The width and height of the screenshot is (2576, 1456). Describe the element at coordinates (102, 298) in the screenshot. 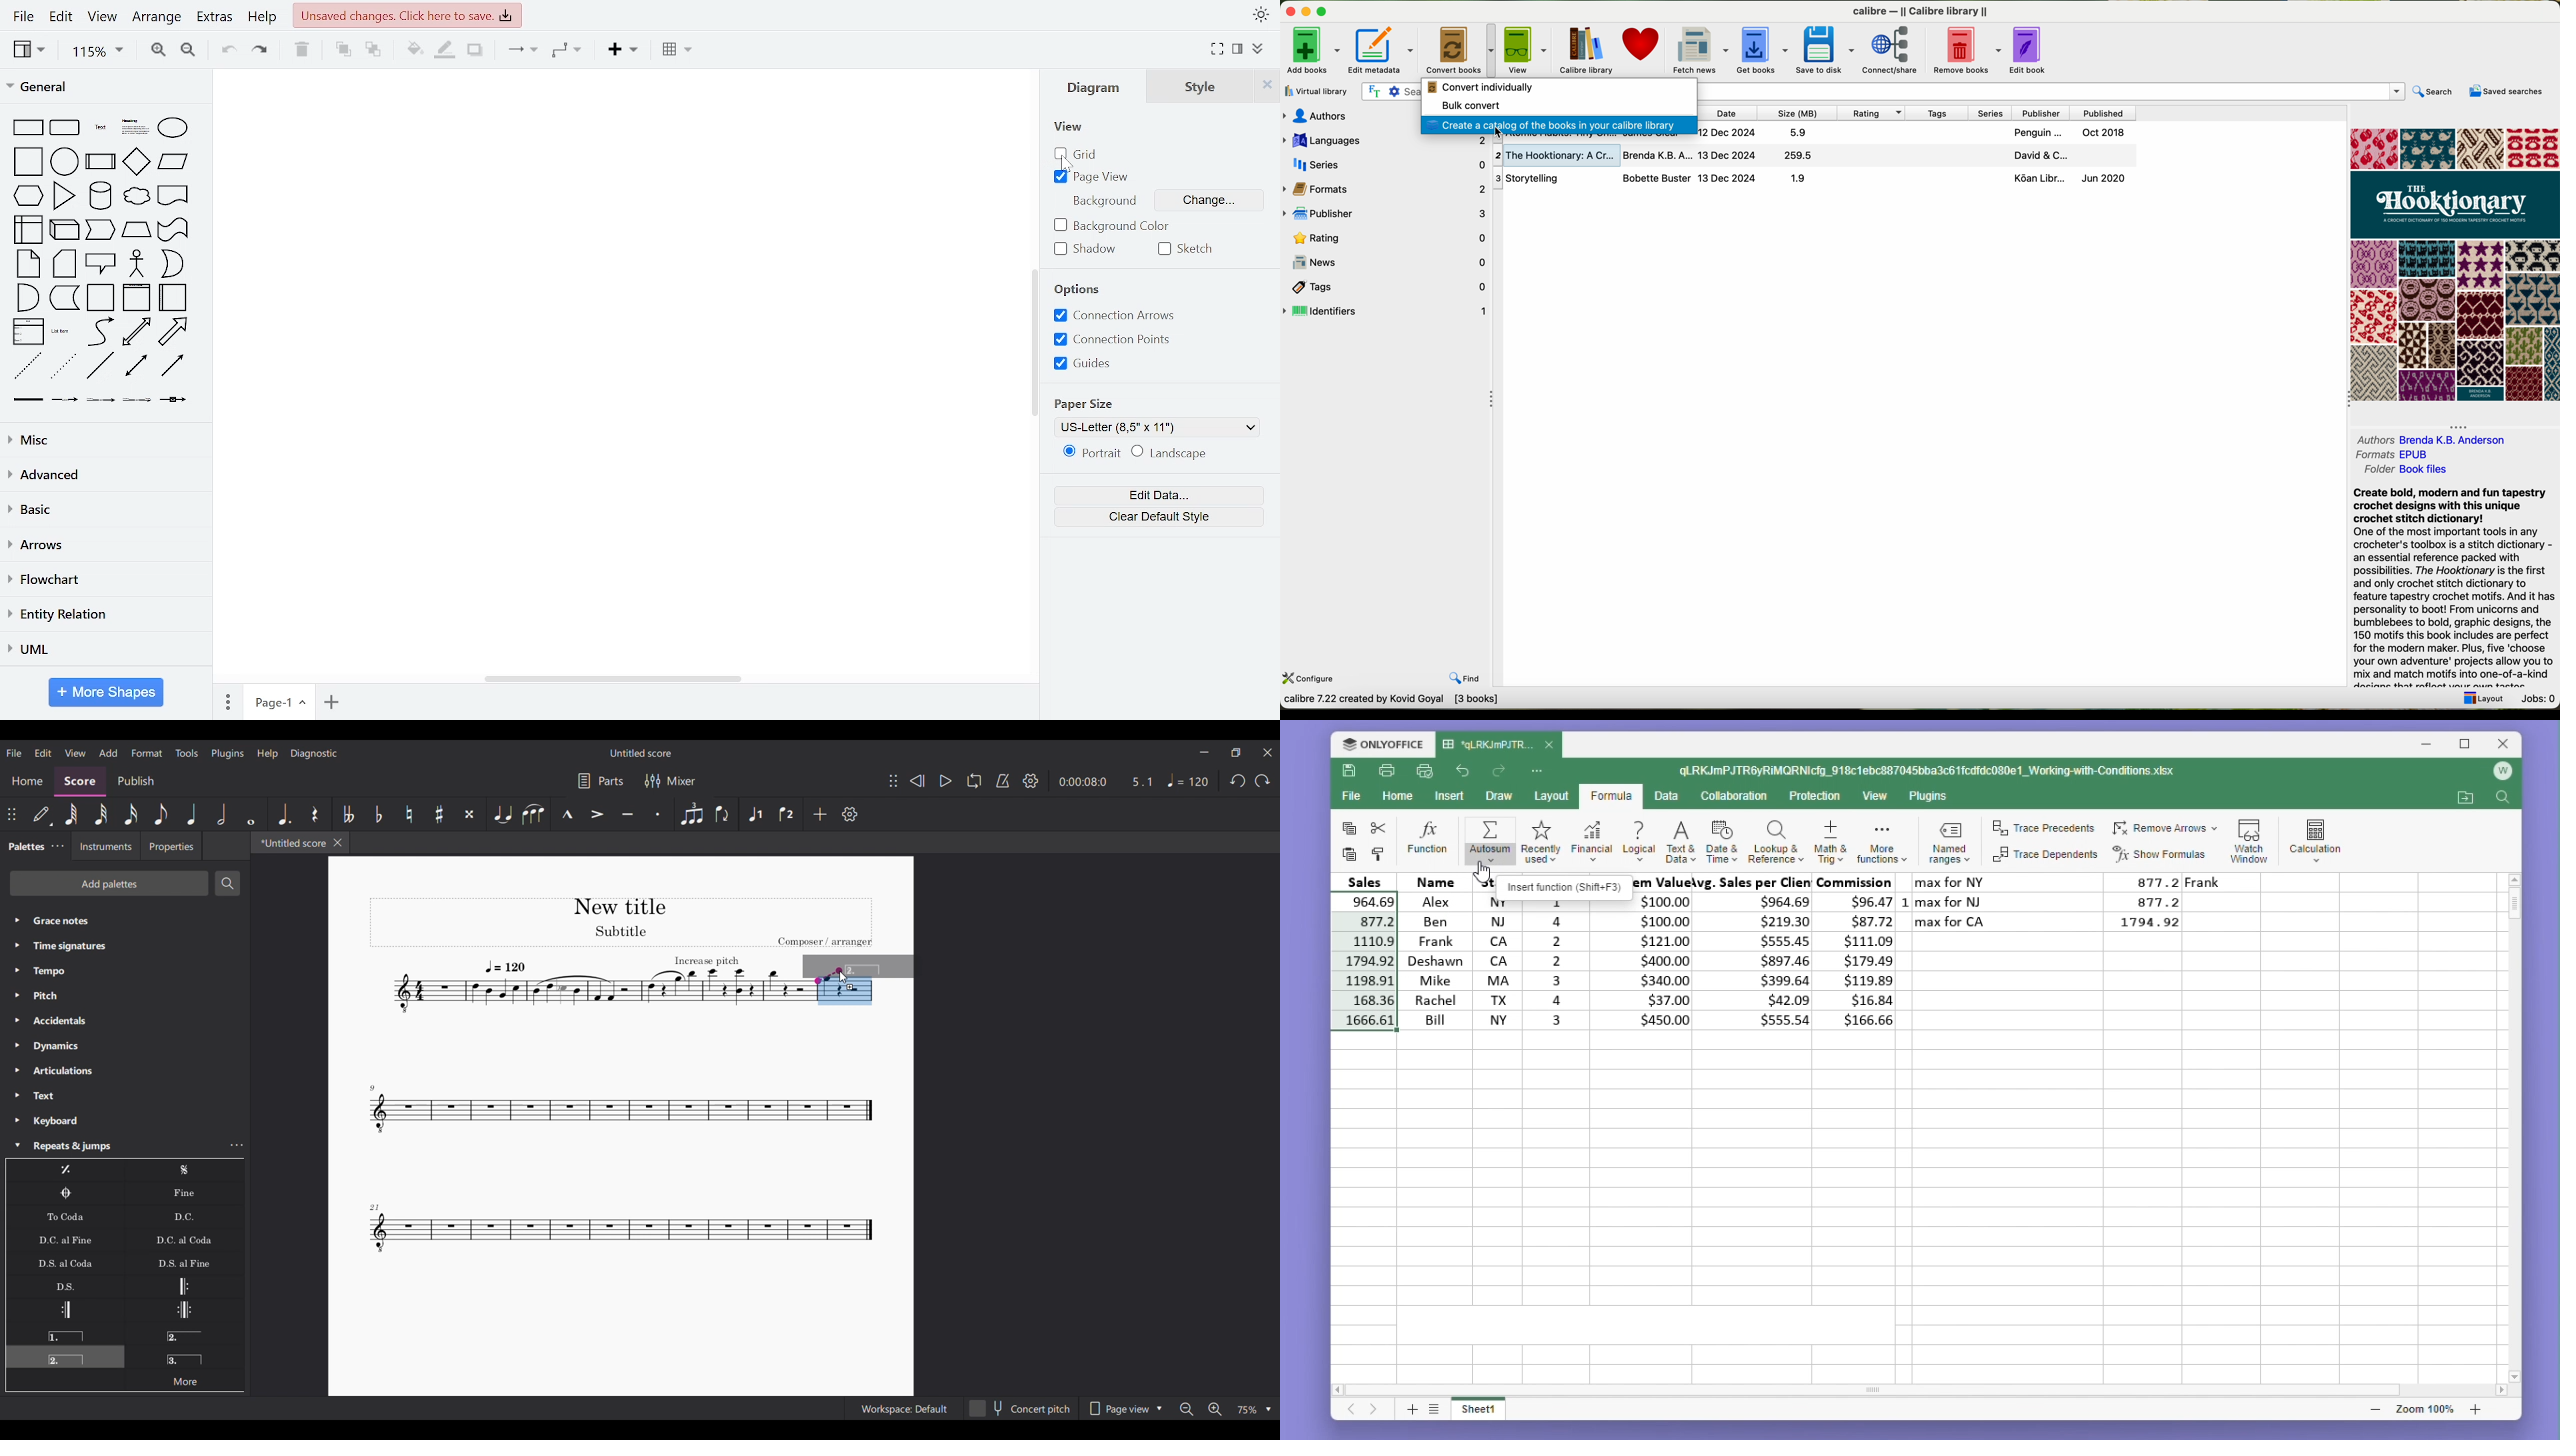

I see `container` at that location.